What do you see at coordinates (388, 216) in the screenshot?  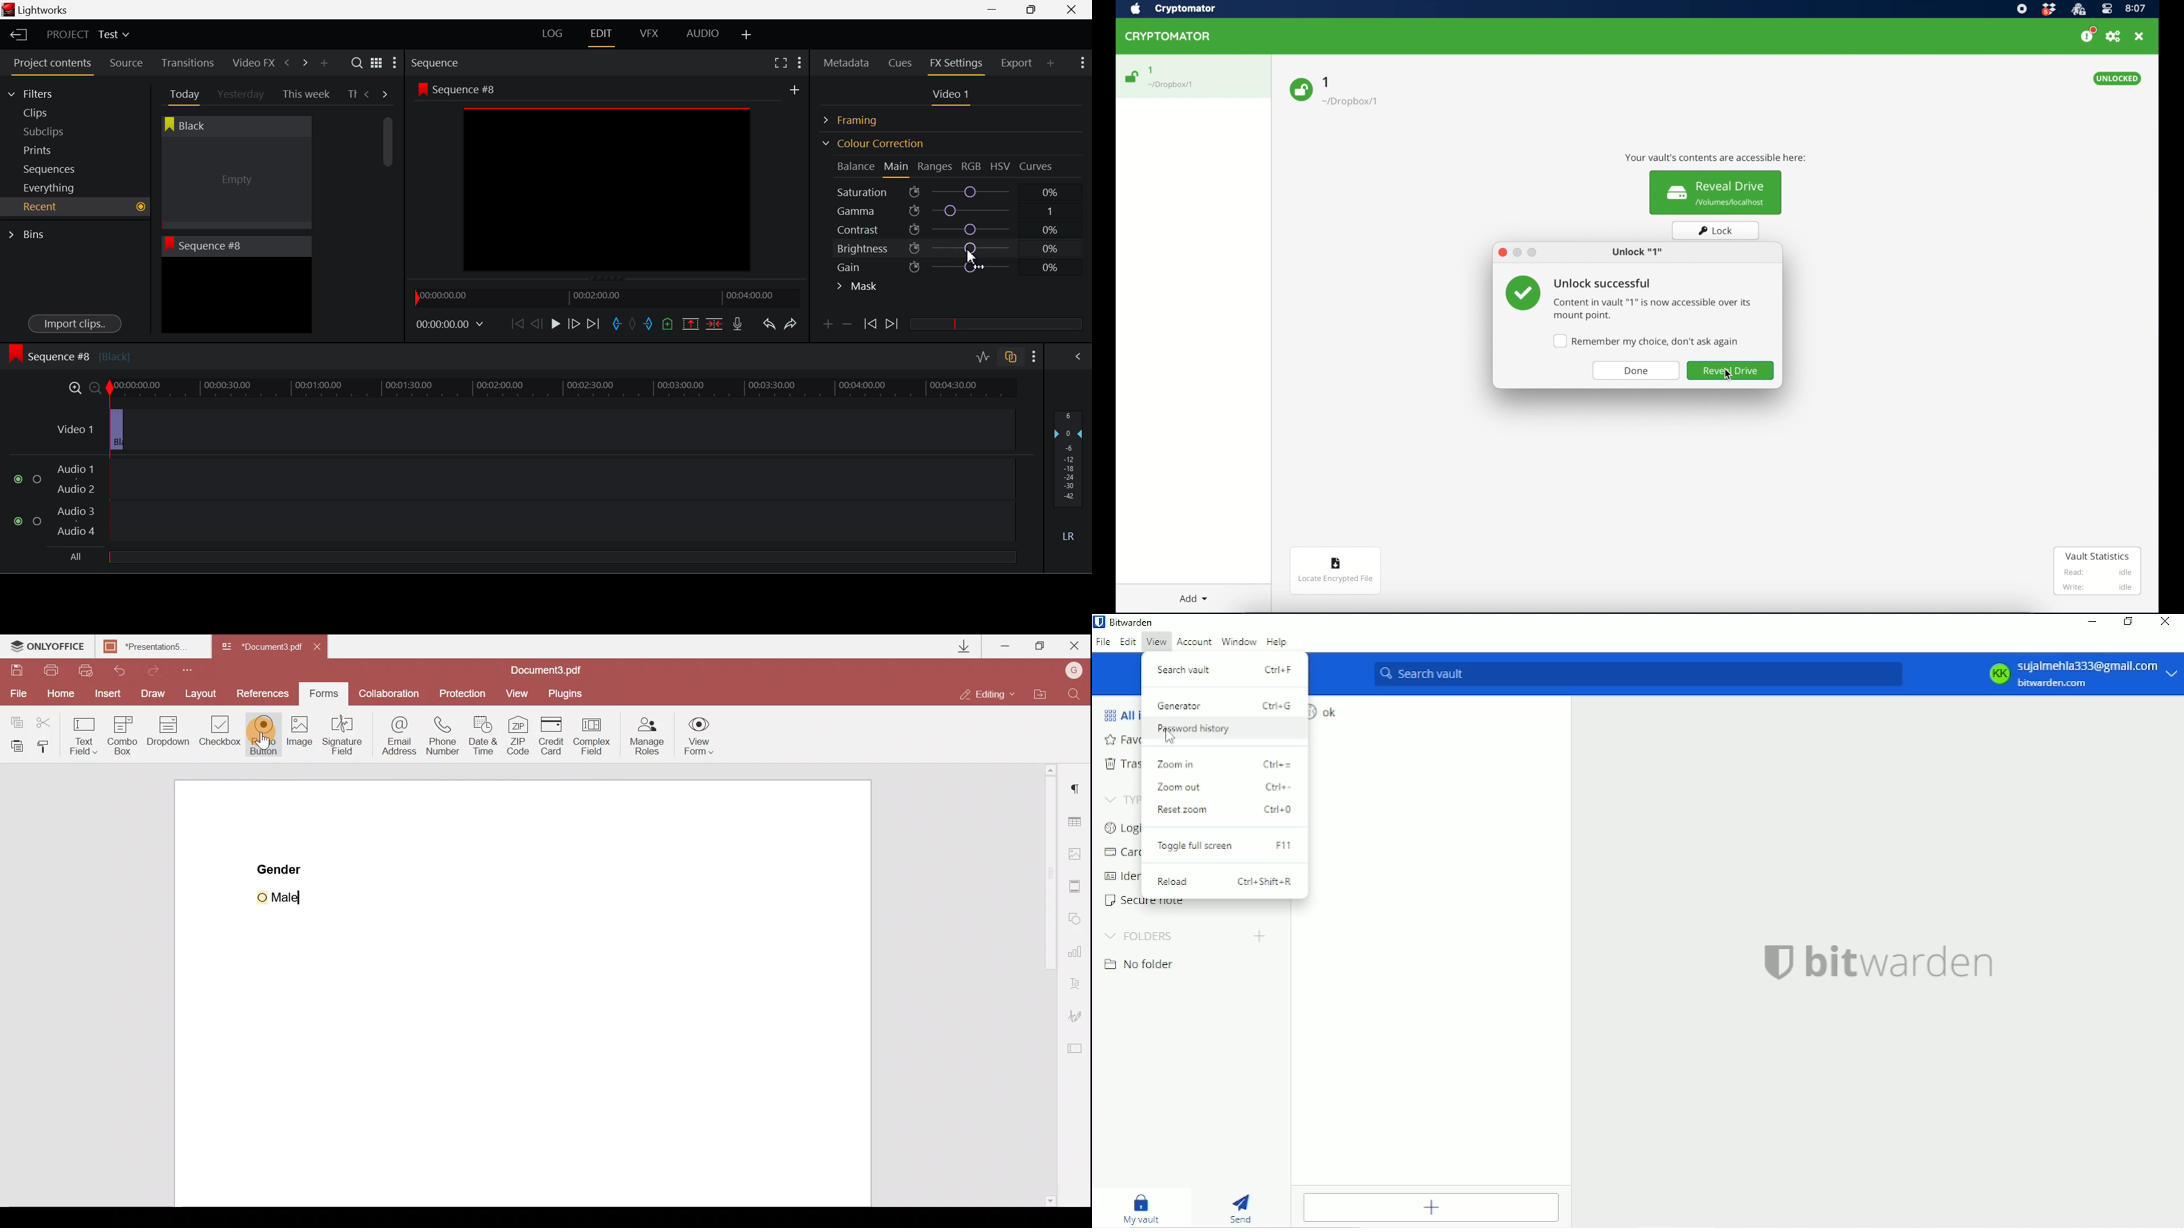 I see `Scroll Bar` at bounding box center [388, 216].